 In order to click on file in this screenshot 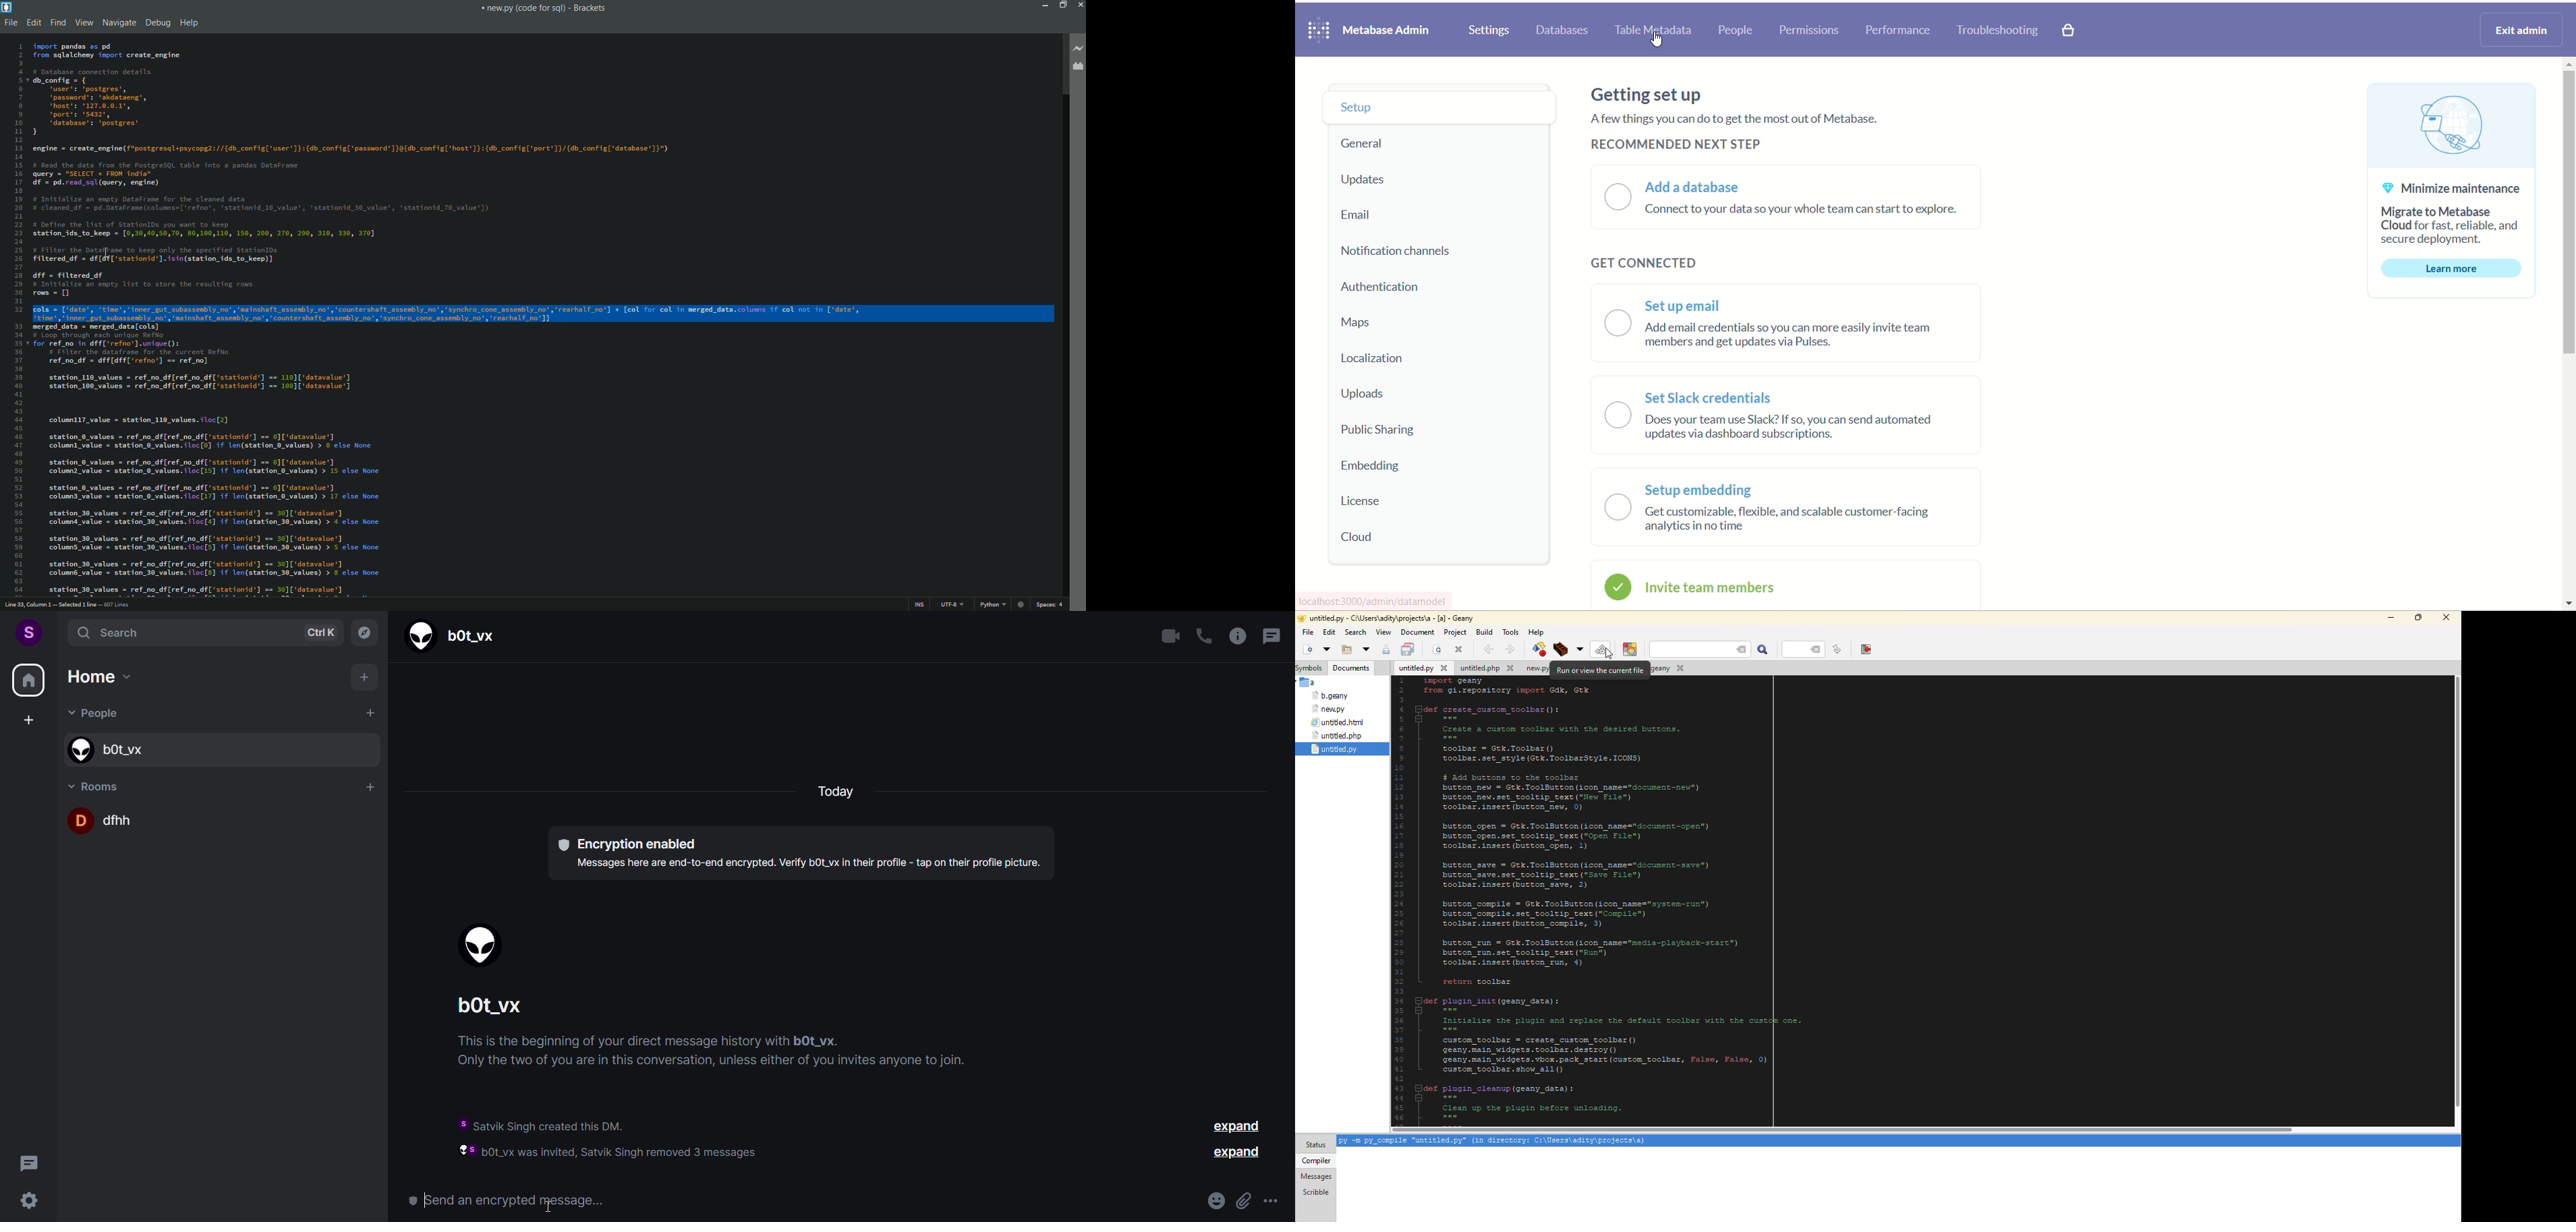, I will do `click(1530, 669)`.